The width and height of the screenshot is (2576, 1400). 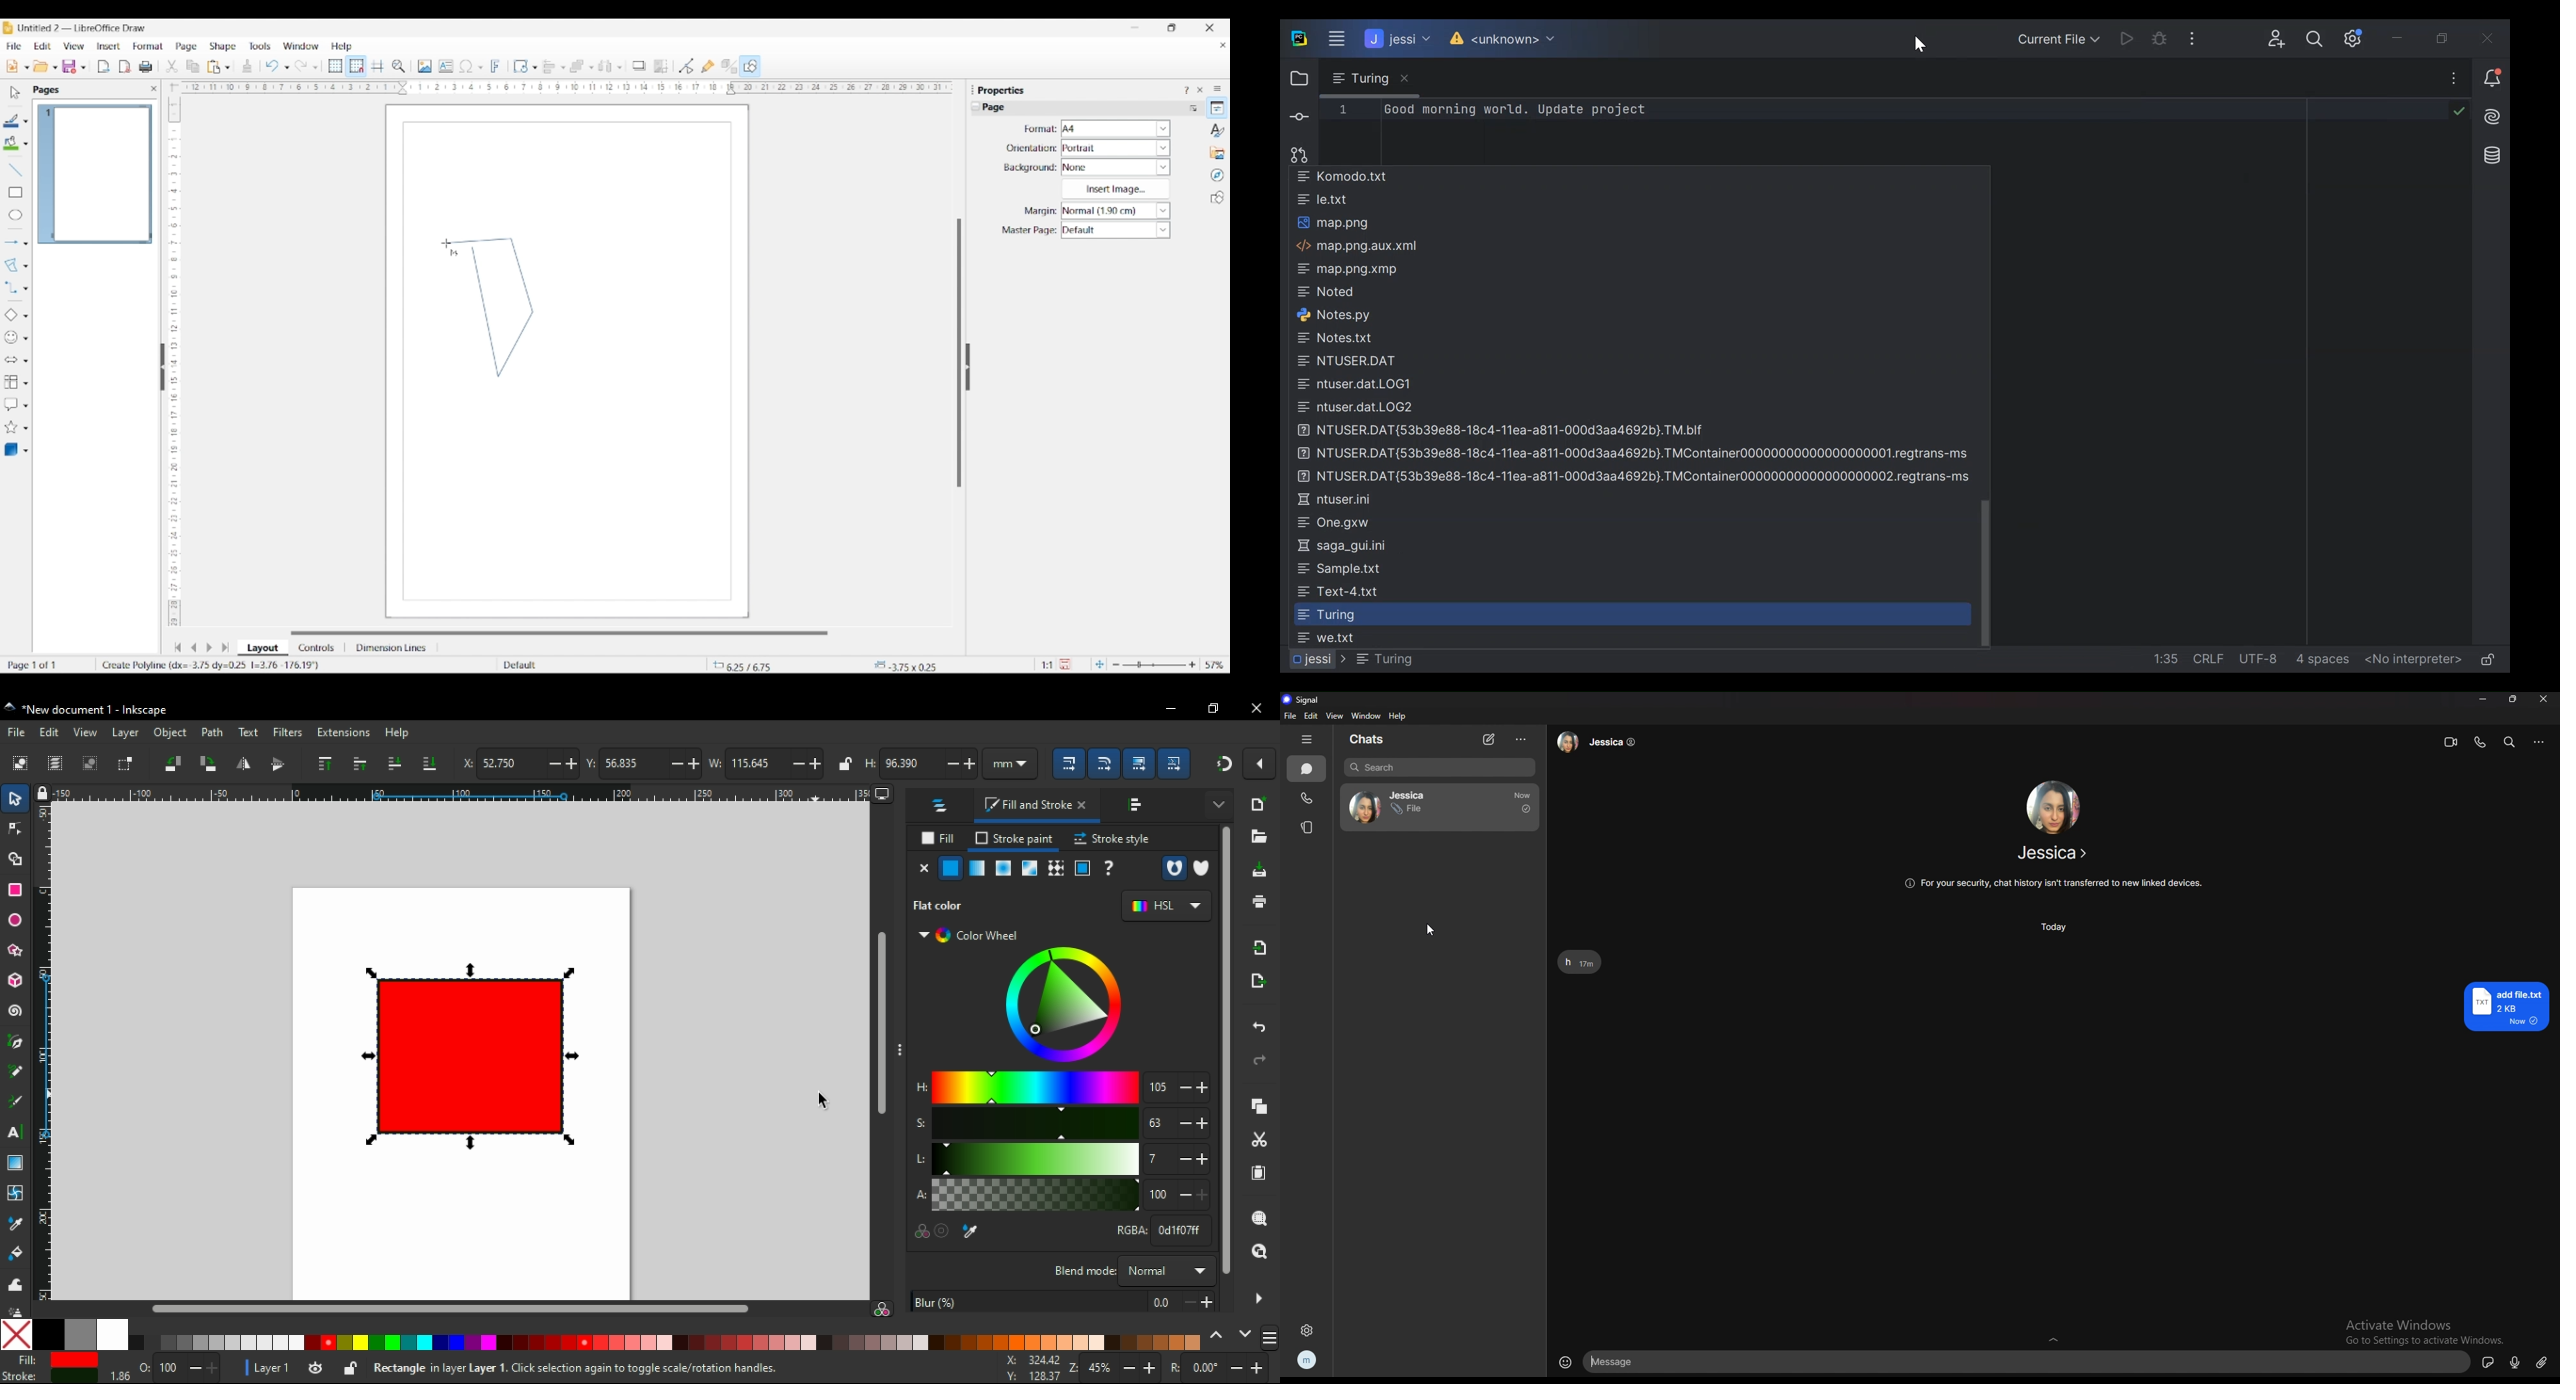 I want to click on Hide left sidebar, so click(x=163, y=367).